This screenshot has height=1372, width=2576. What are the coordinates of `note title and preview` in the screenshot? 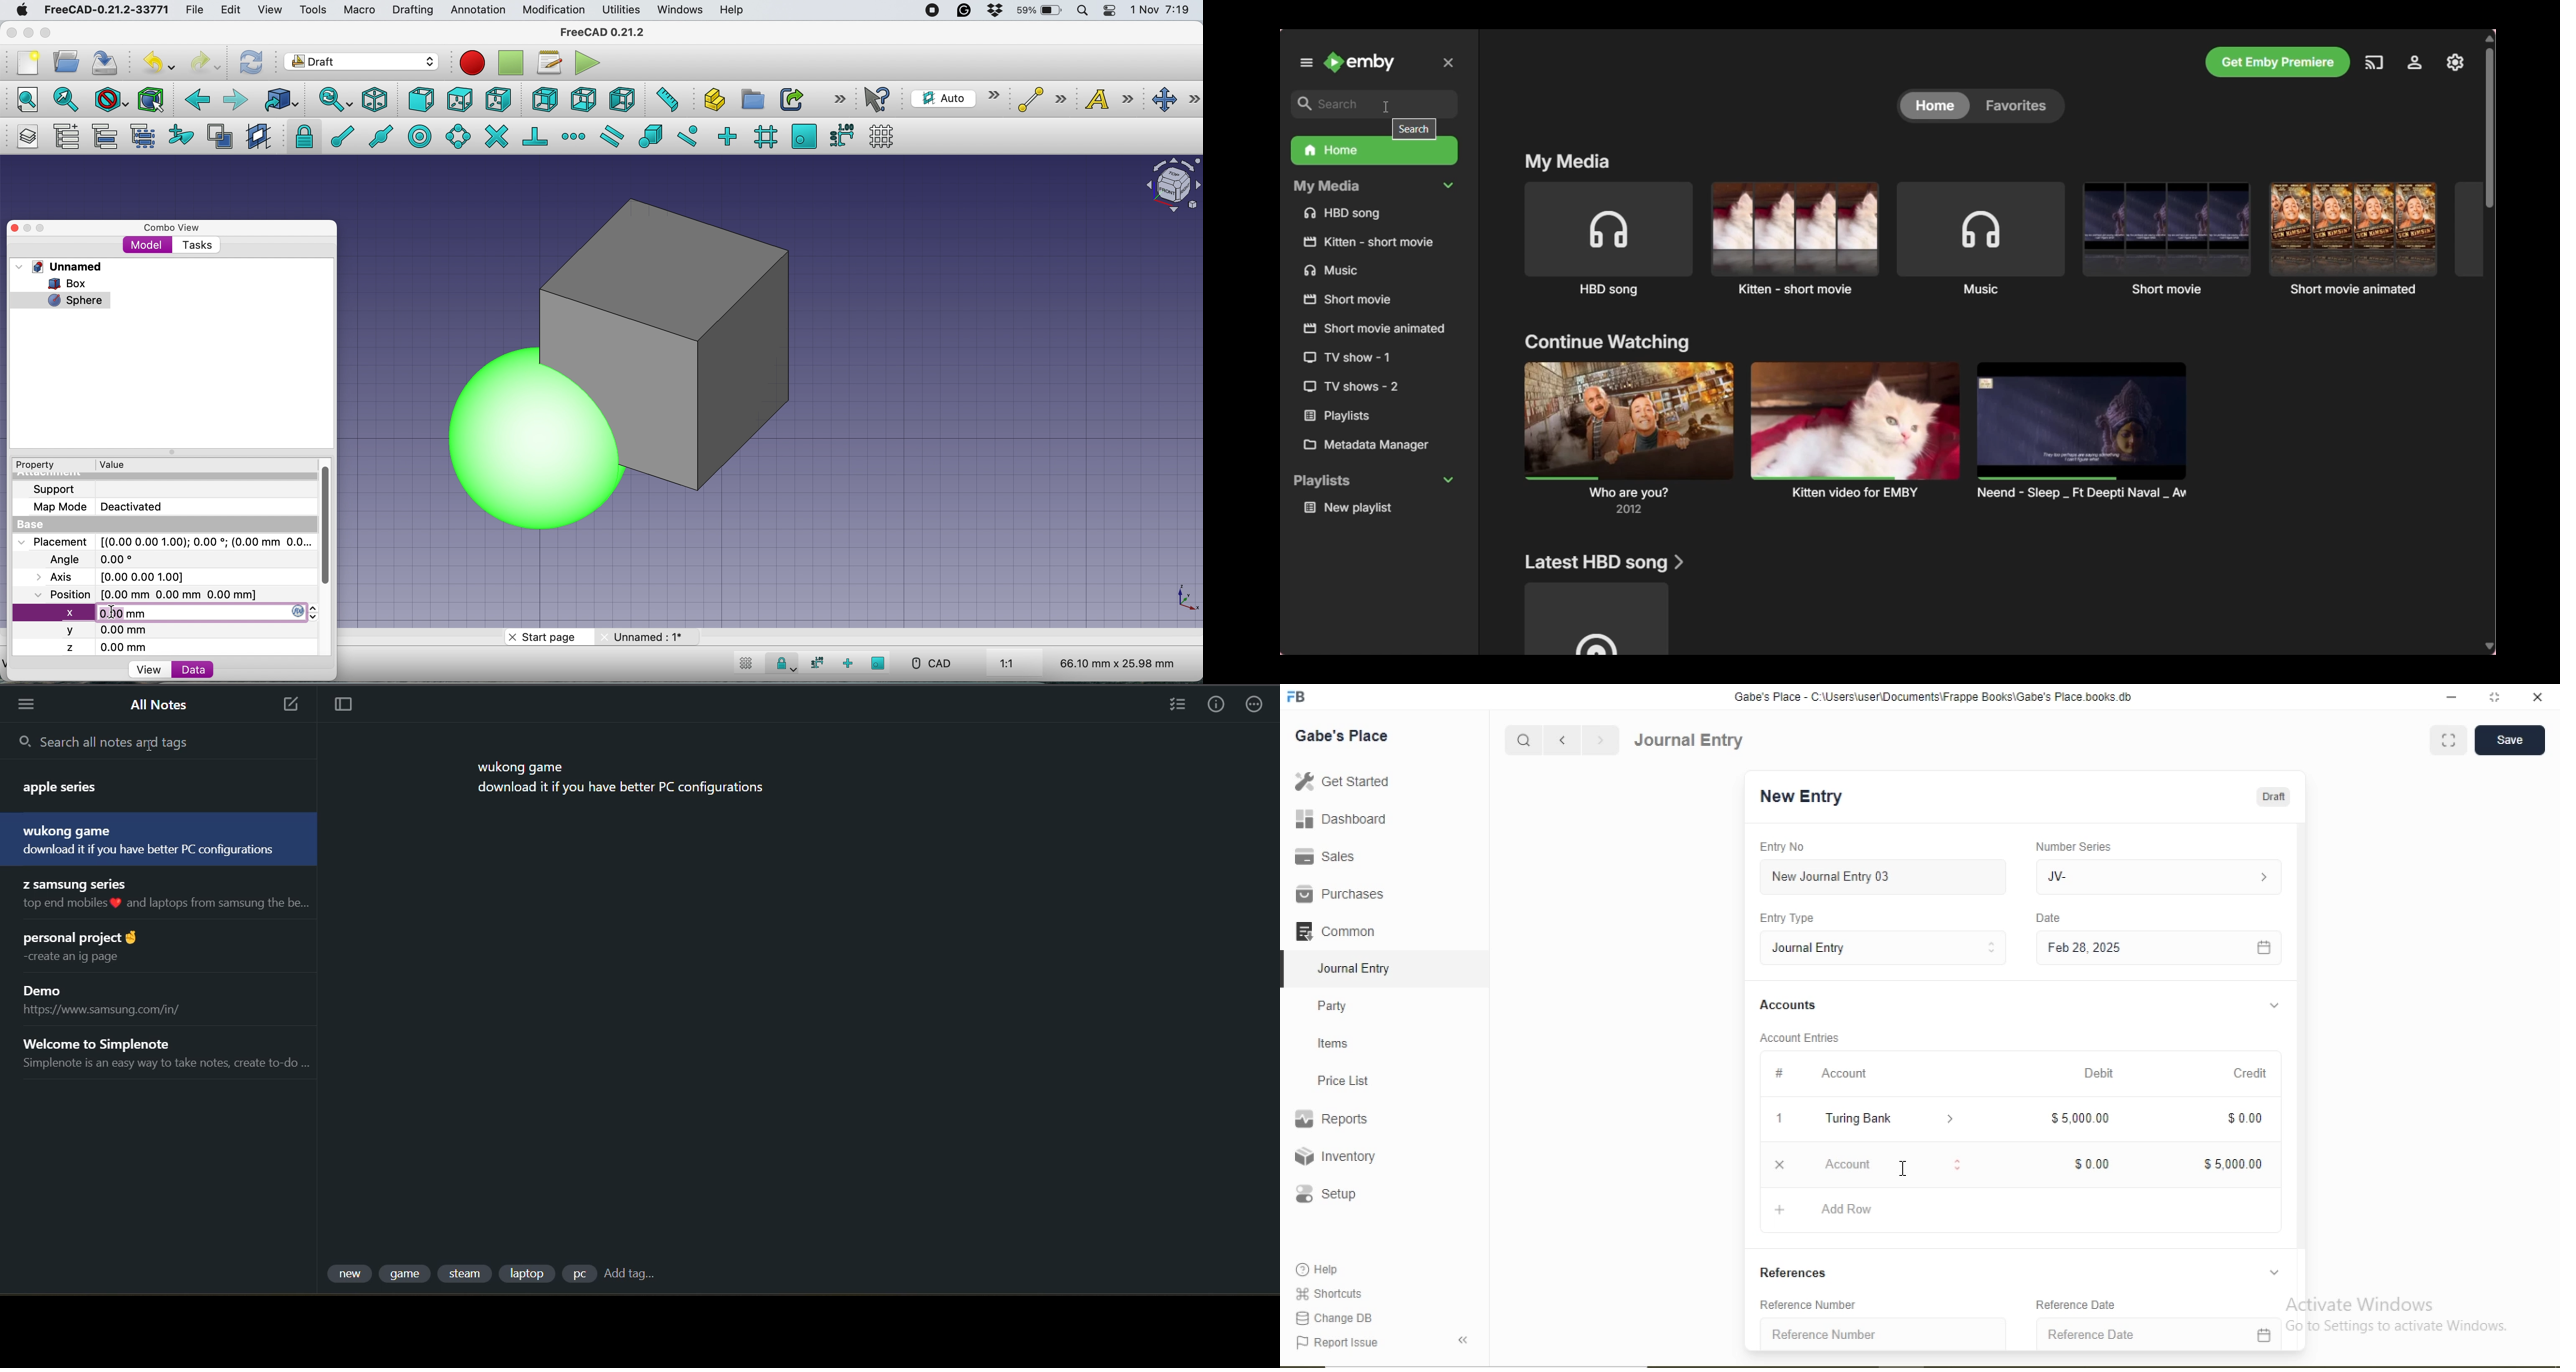 It's located at (163, 894).